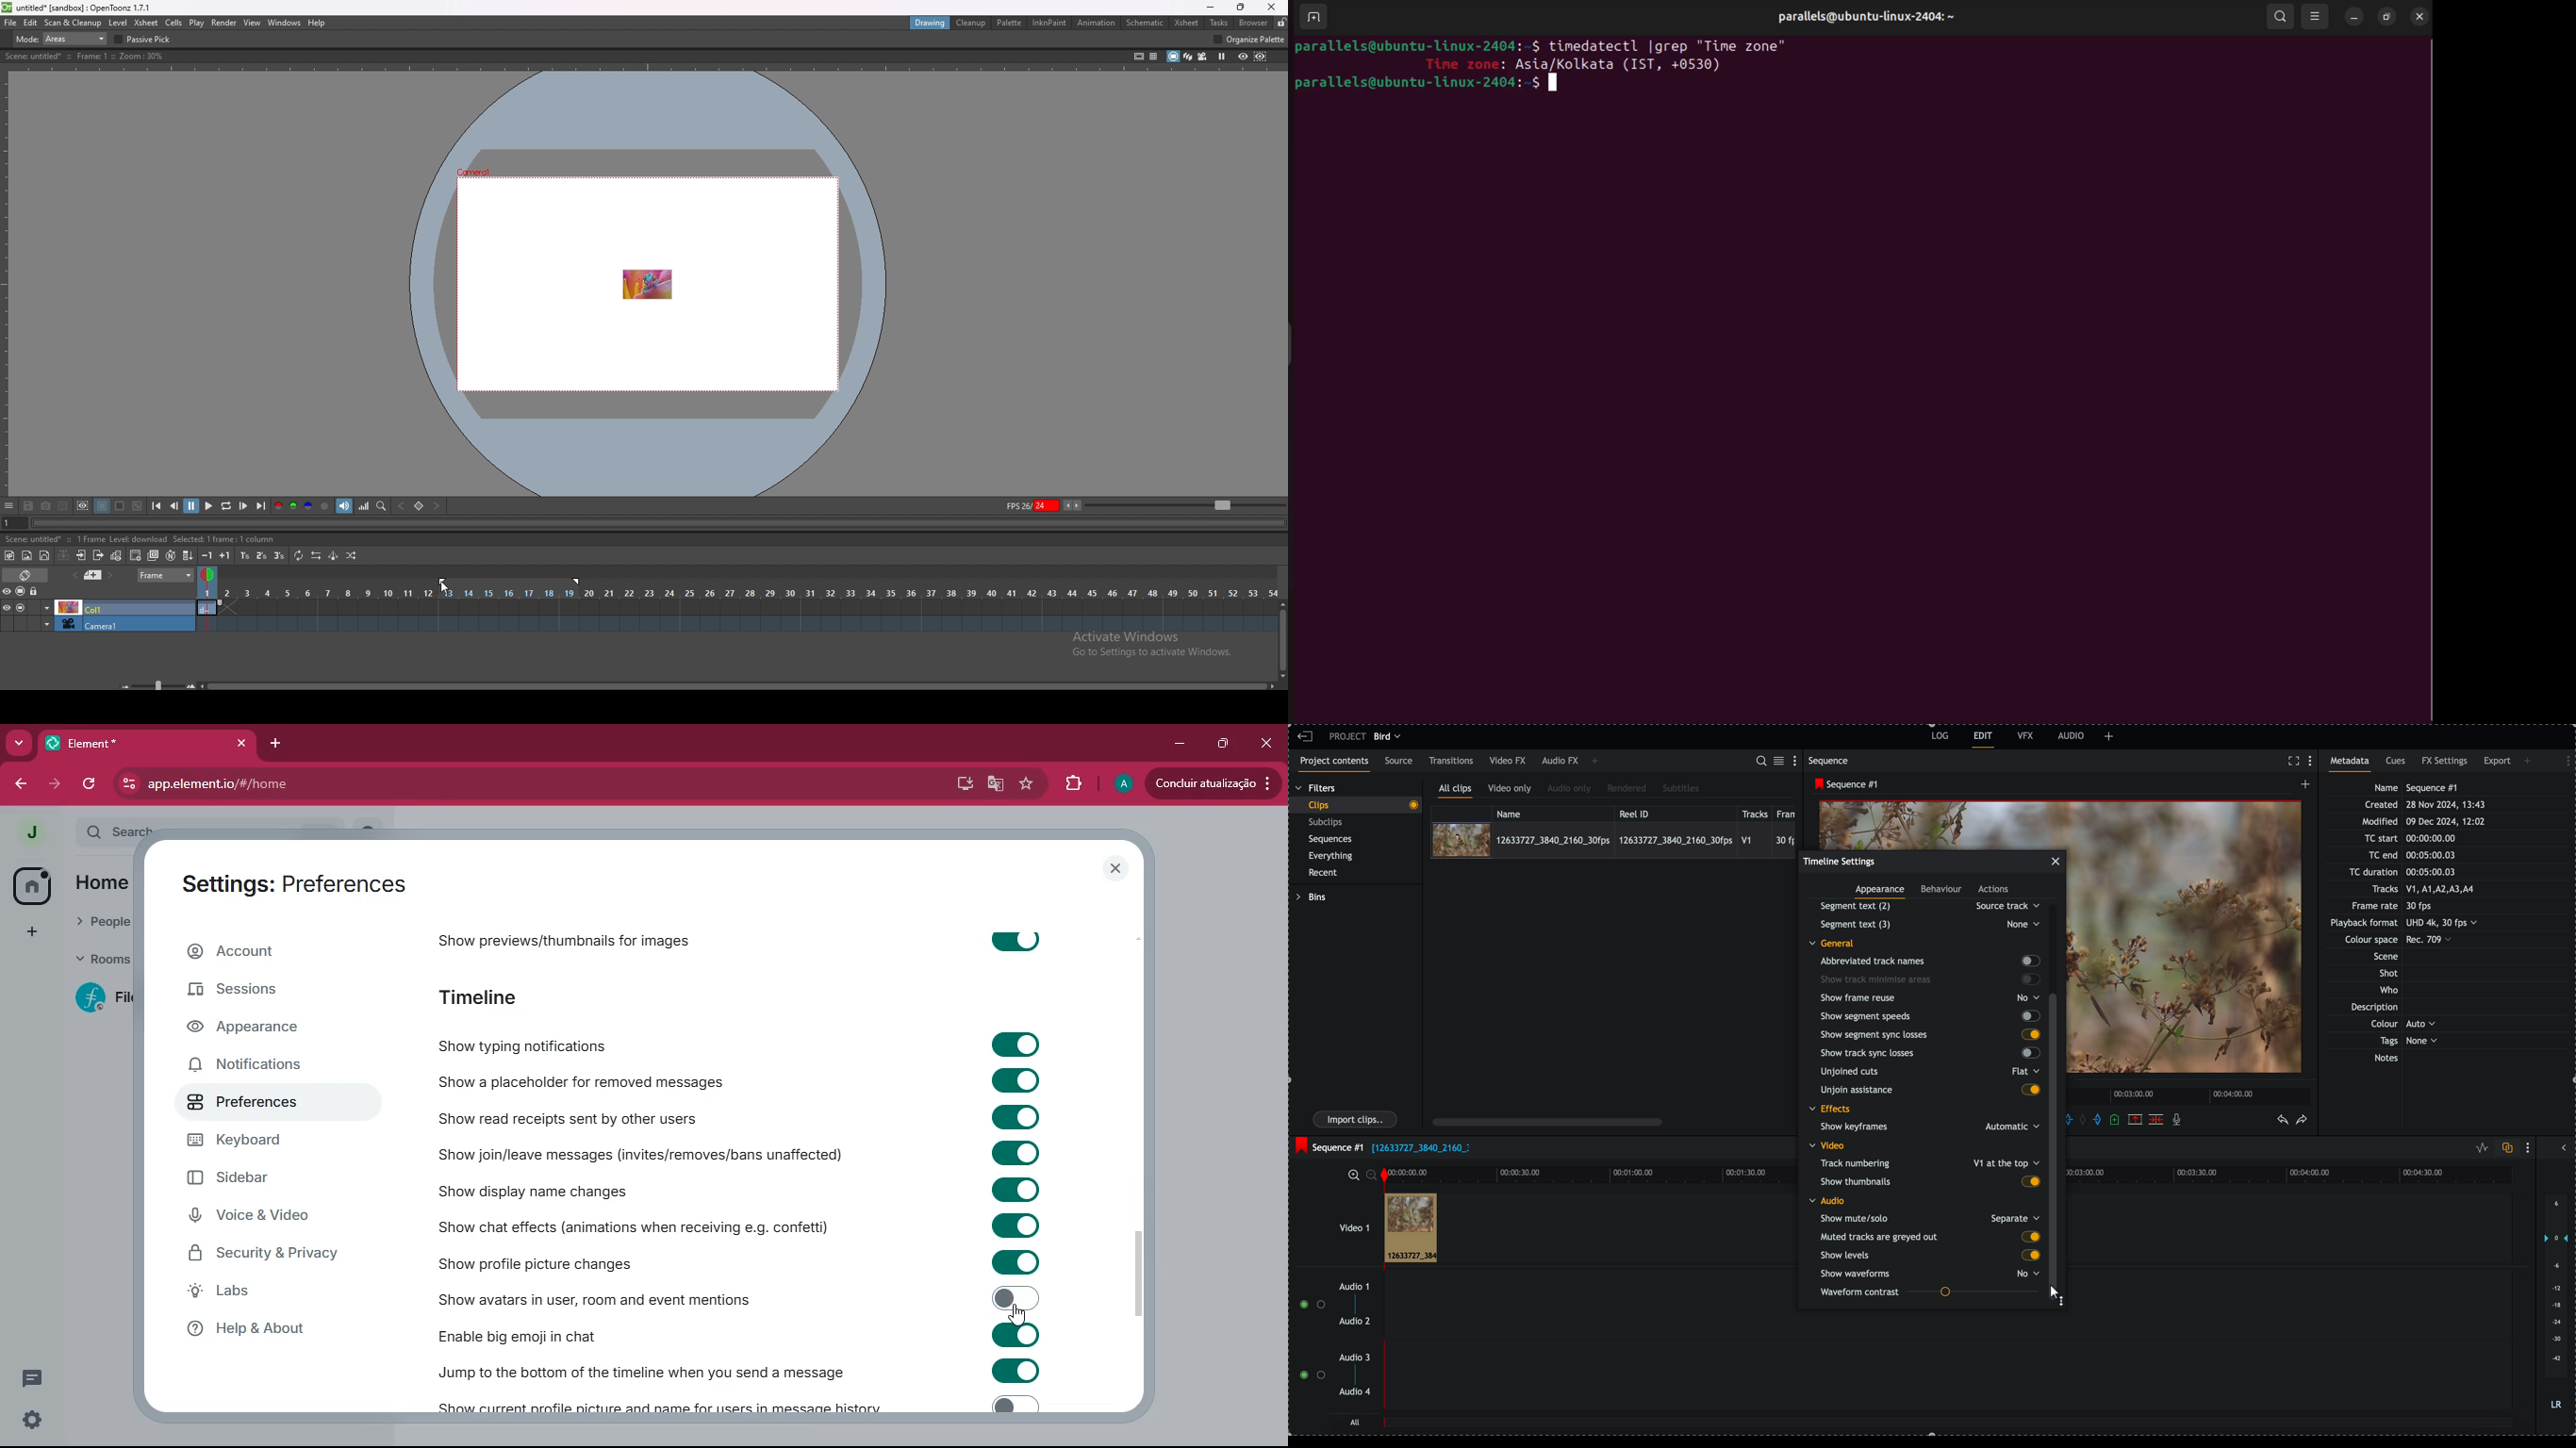 The height and width of the screenshot is (1456, 2576). What do you see at coordinates (2057, 1295) in the screenshot?
I see `mouse up` at bounding box center [2057, 1295].